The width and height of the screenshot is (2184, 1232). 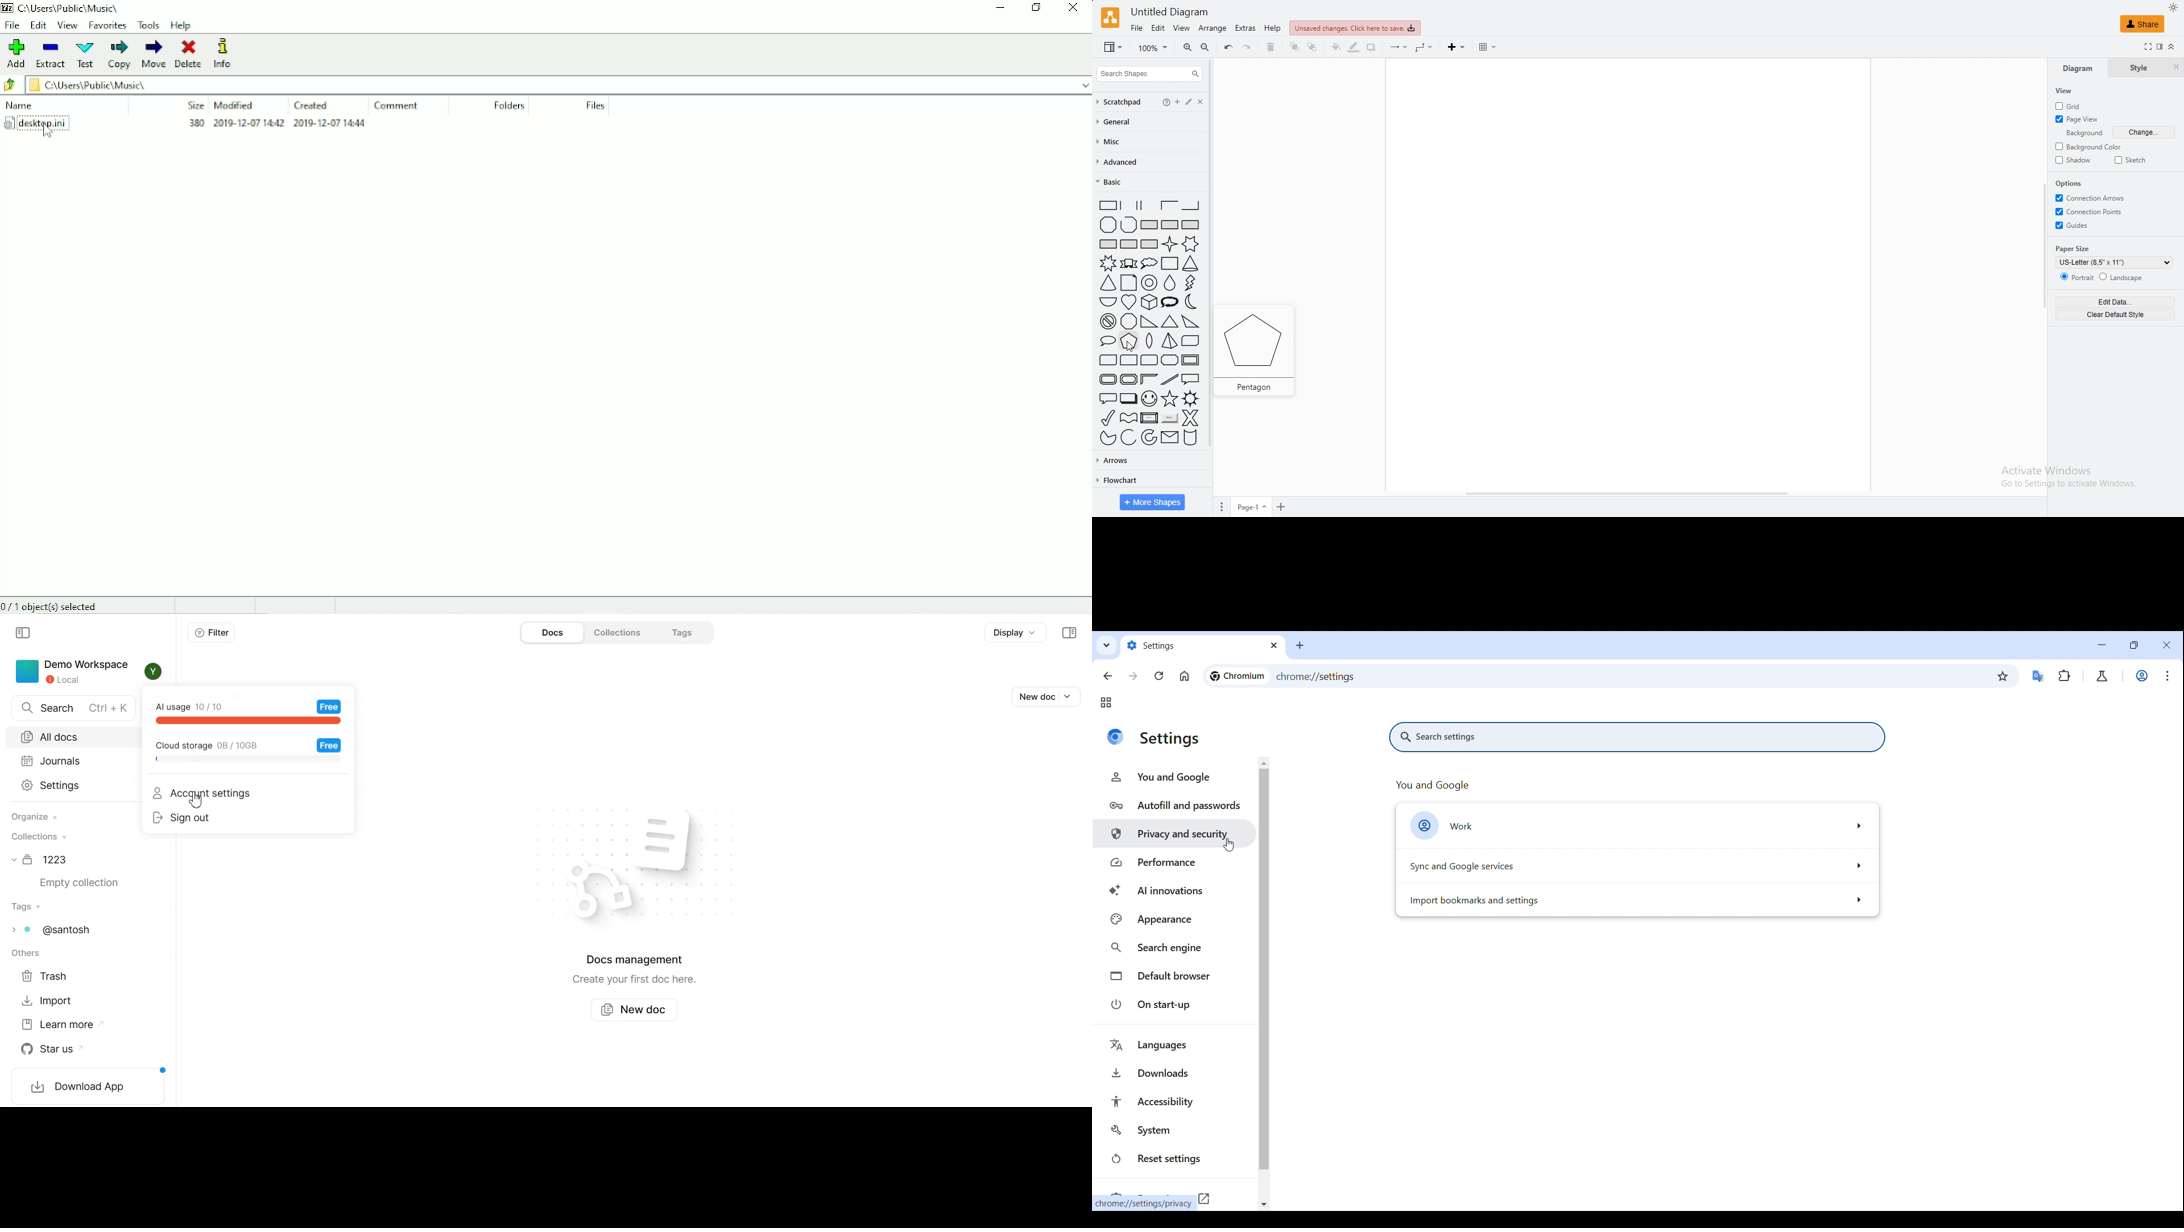 I want to click on pentagon preview, so click(x=1261, y=350).